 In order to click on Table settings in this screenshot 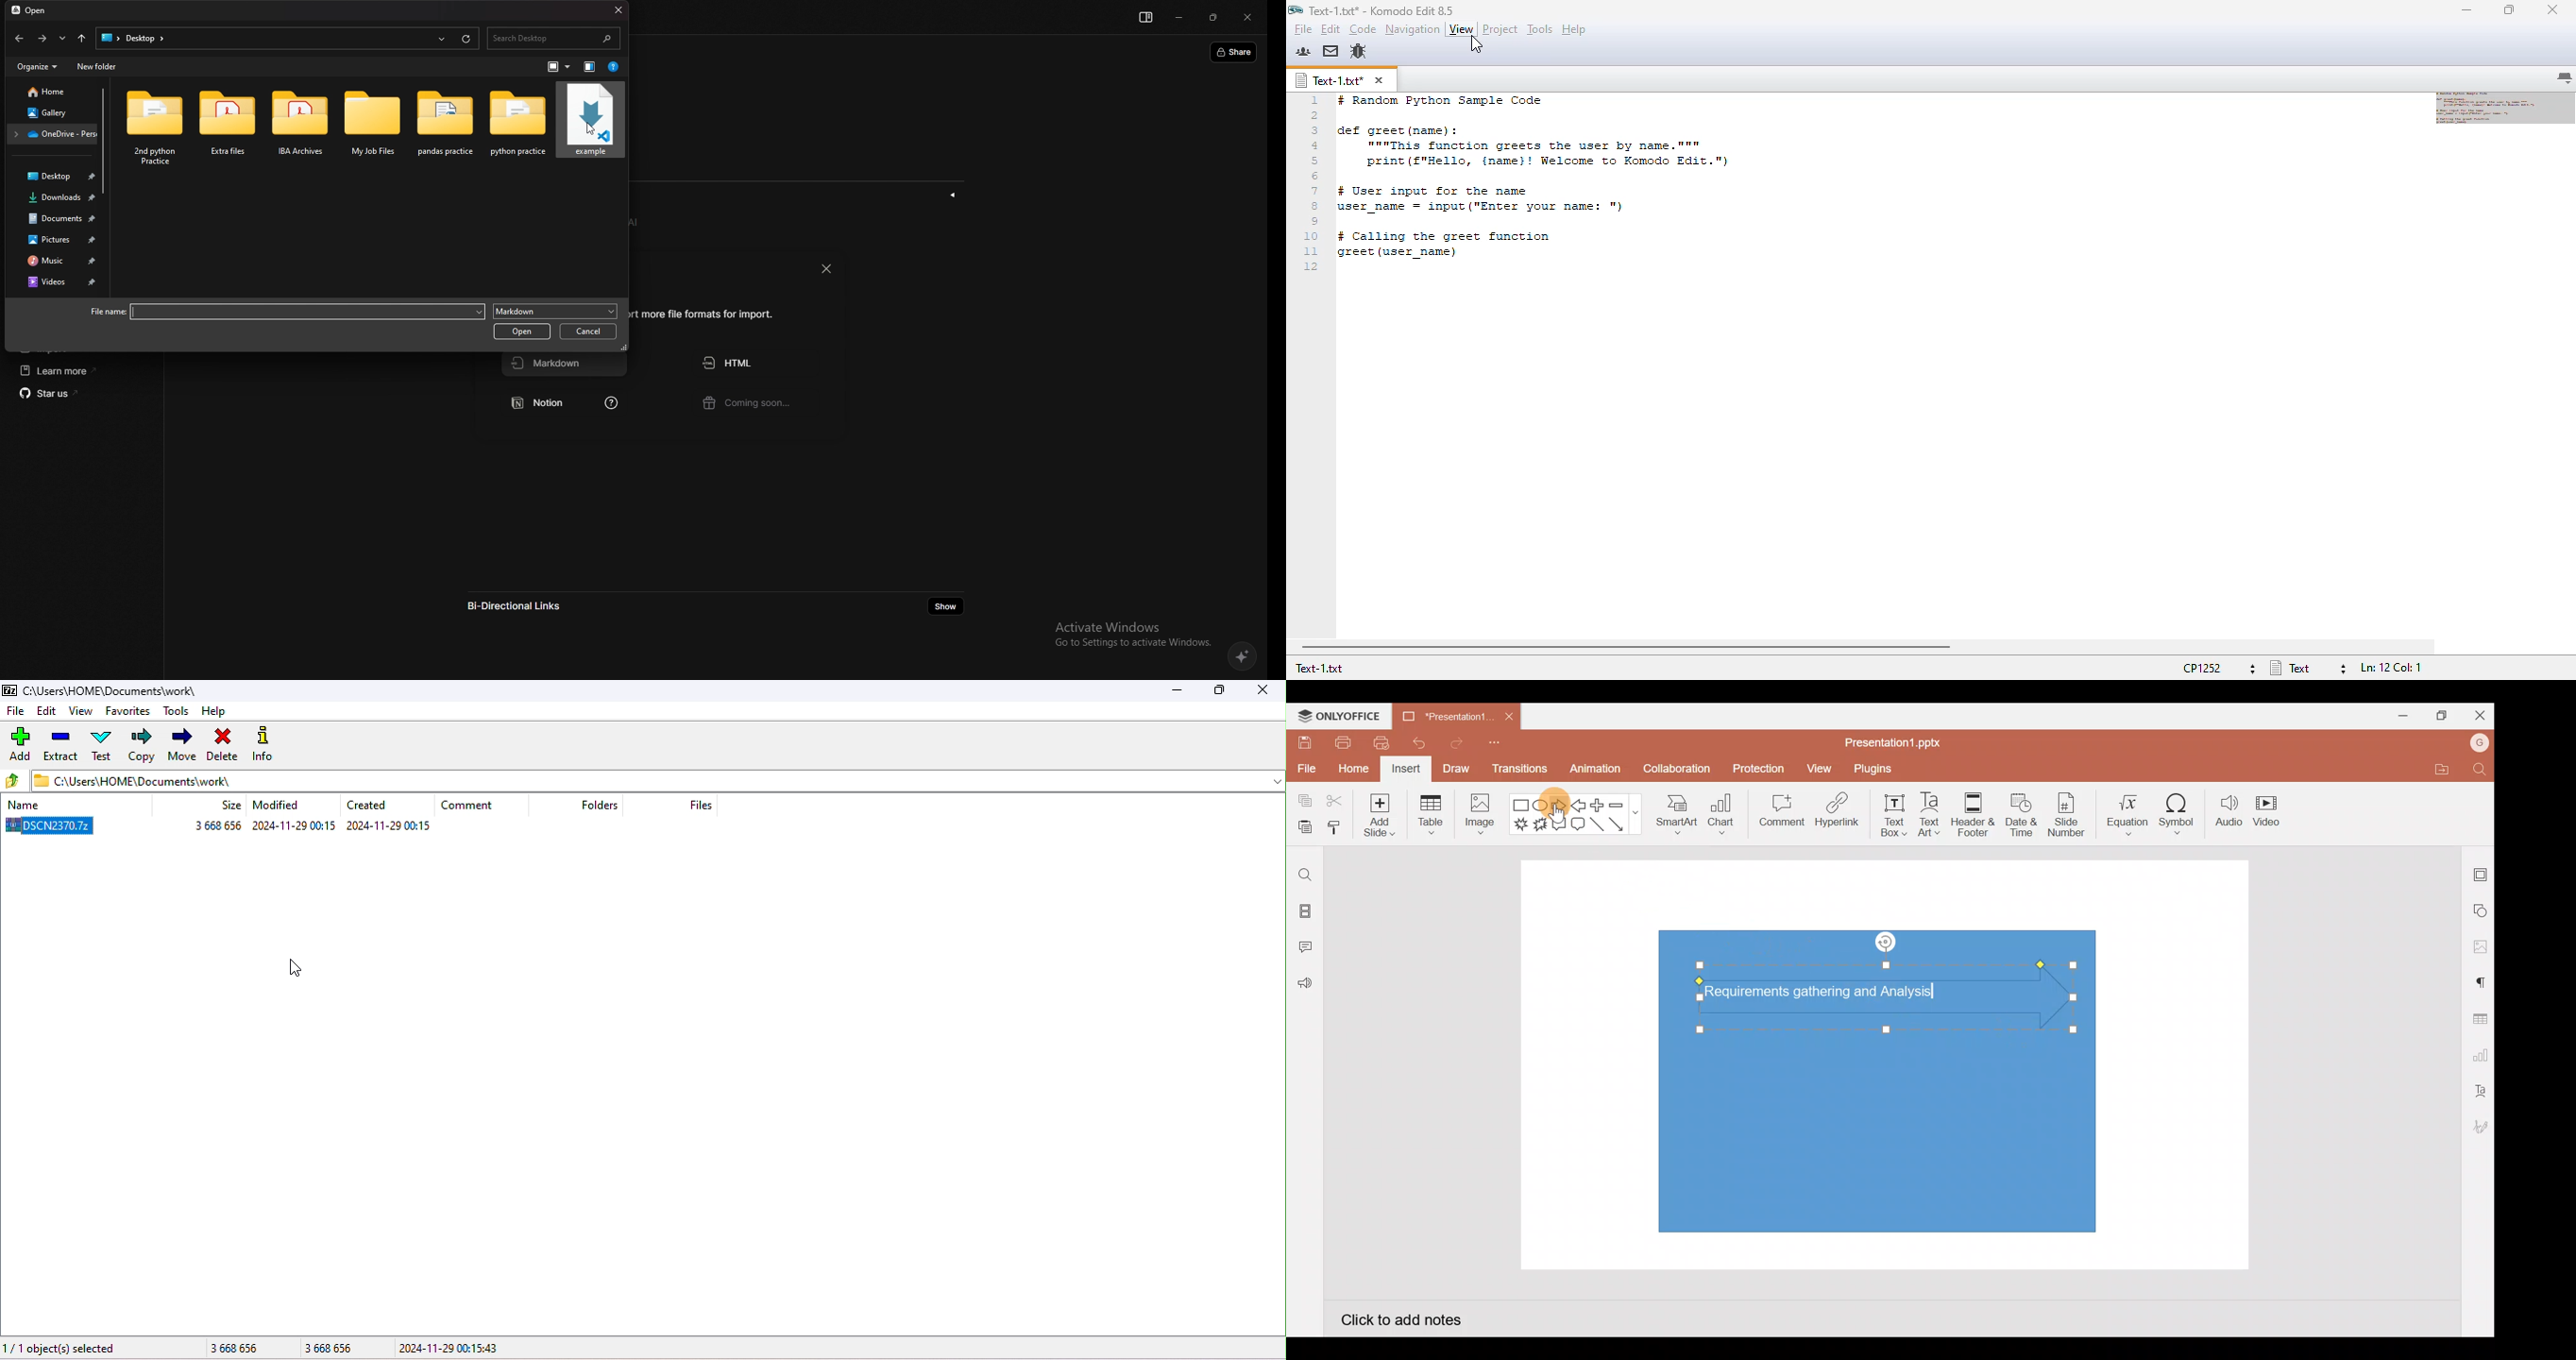, I will do `click(2477, 1017)`.